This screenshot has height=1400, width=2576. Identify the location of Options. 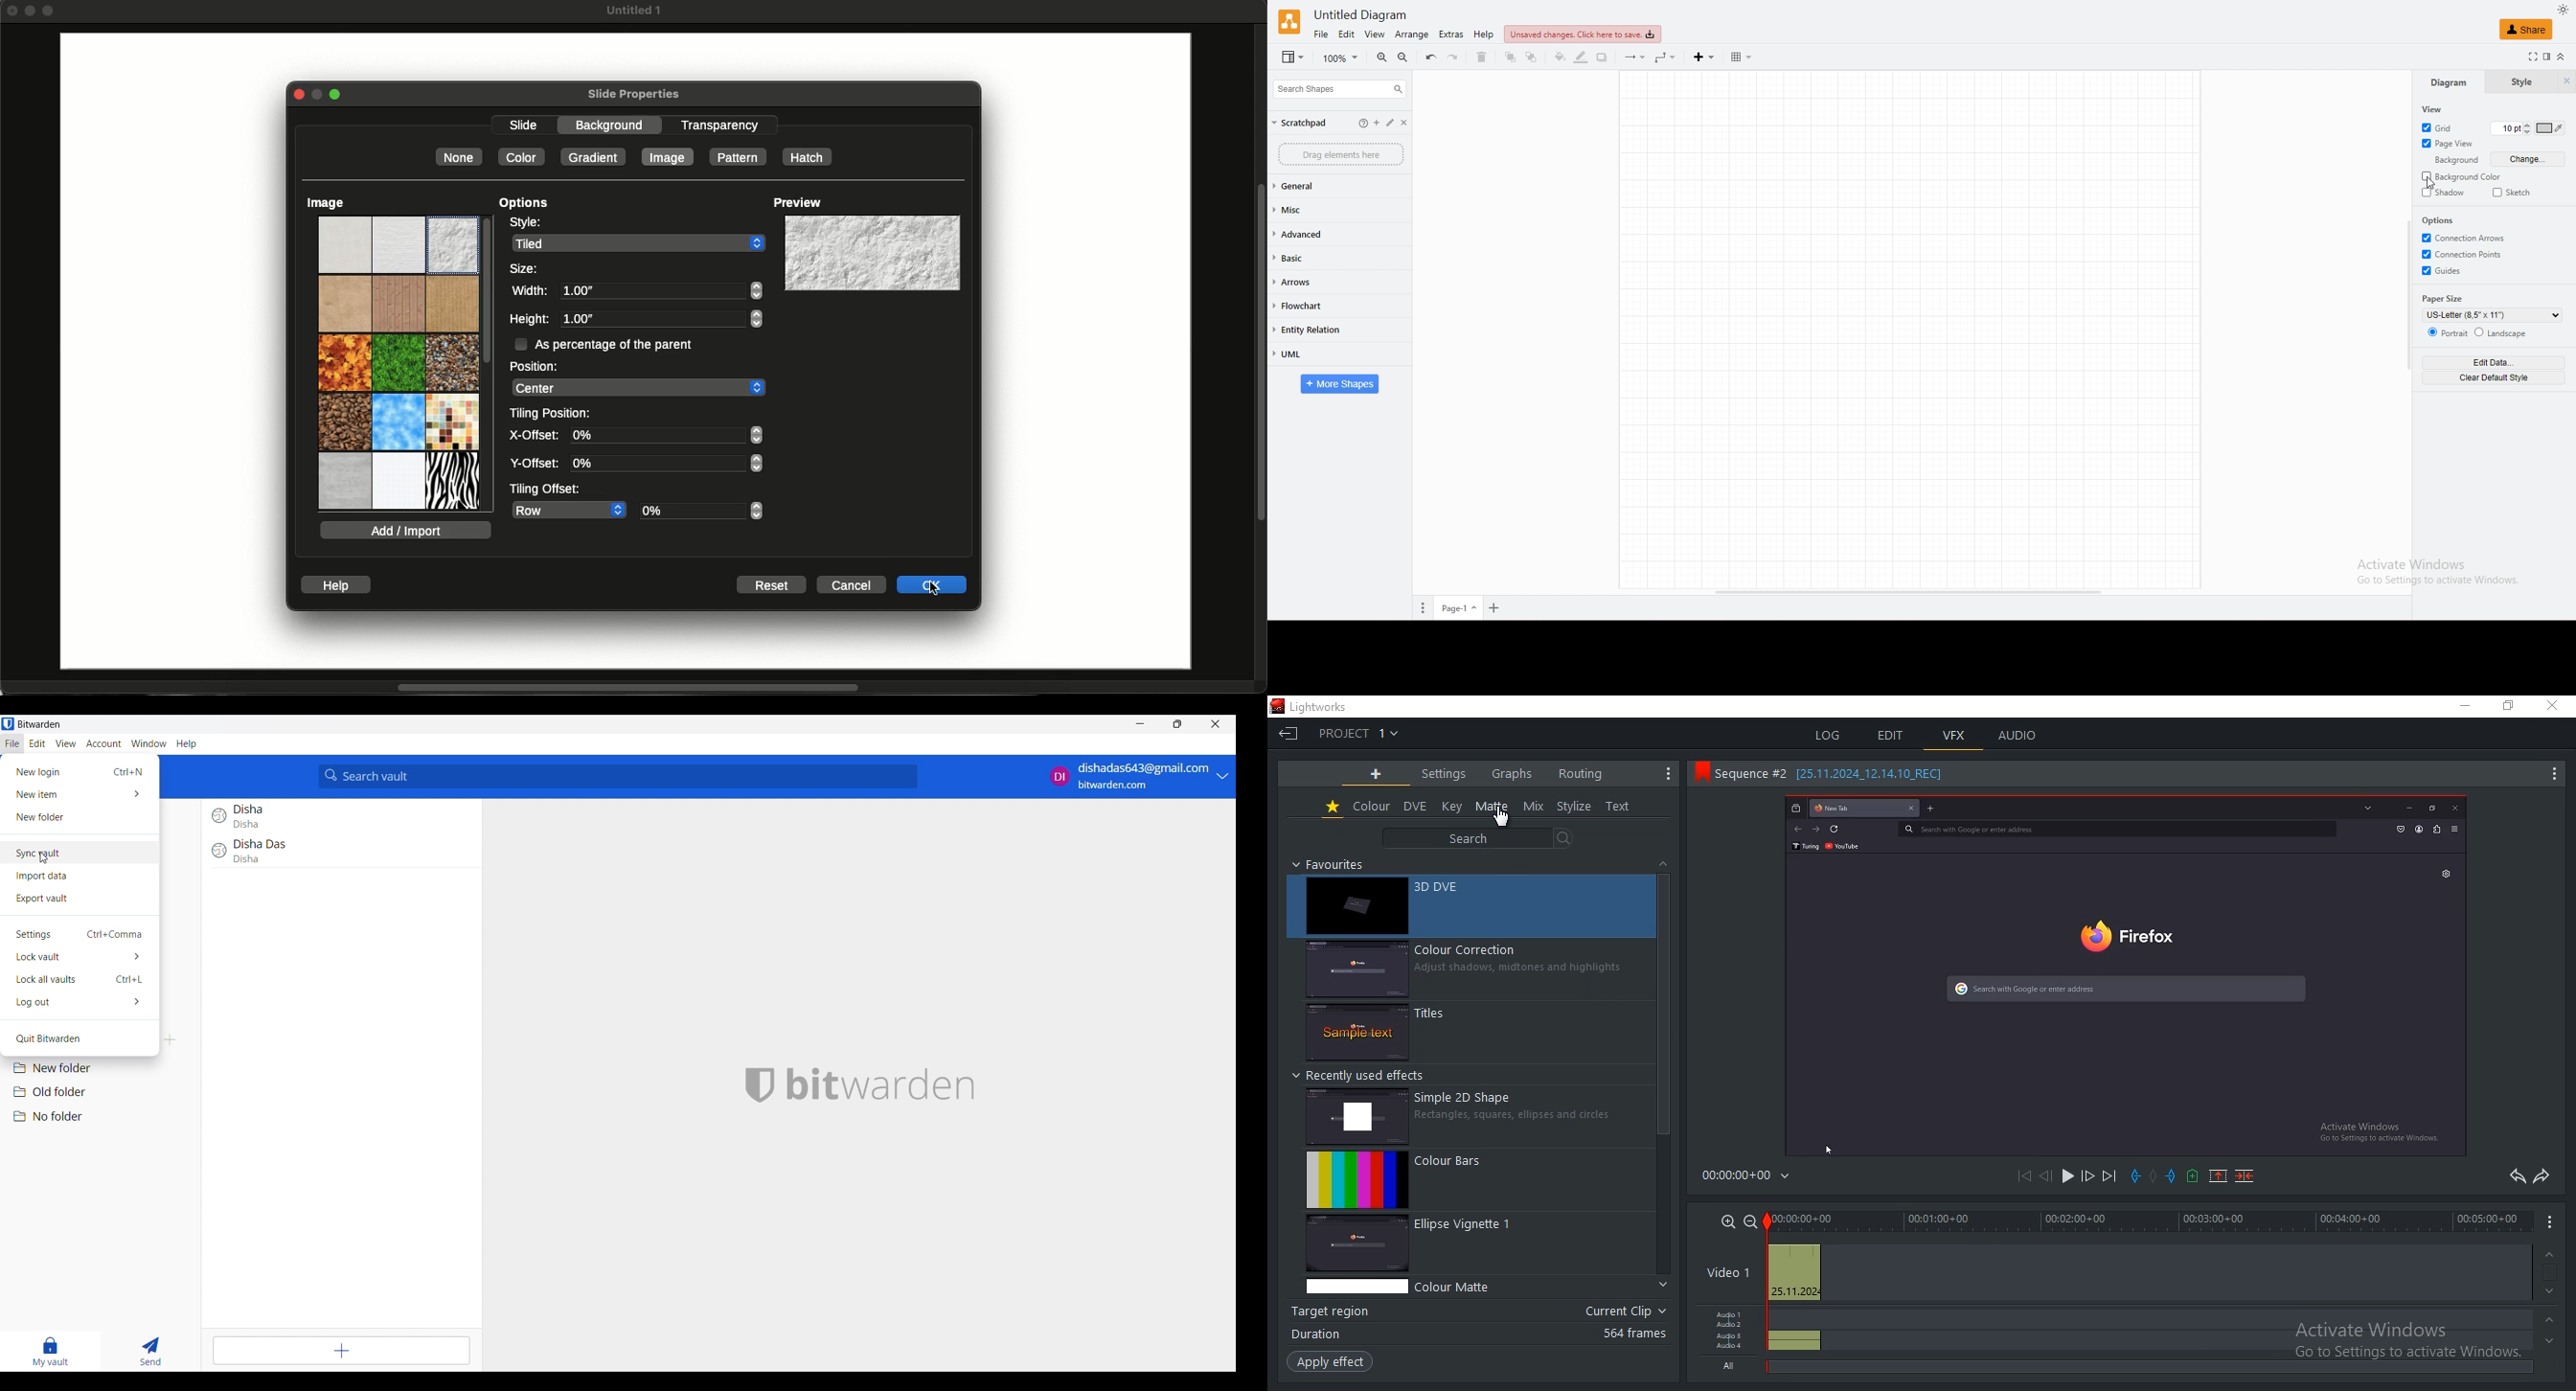
(525, 203).